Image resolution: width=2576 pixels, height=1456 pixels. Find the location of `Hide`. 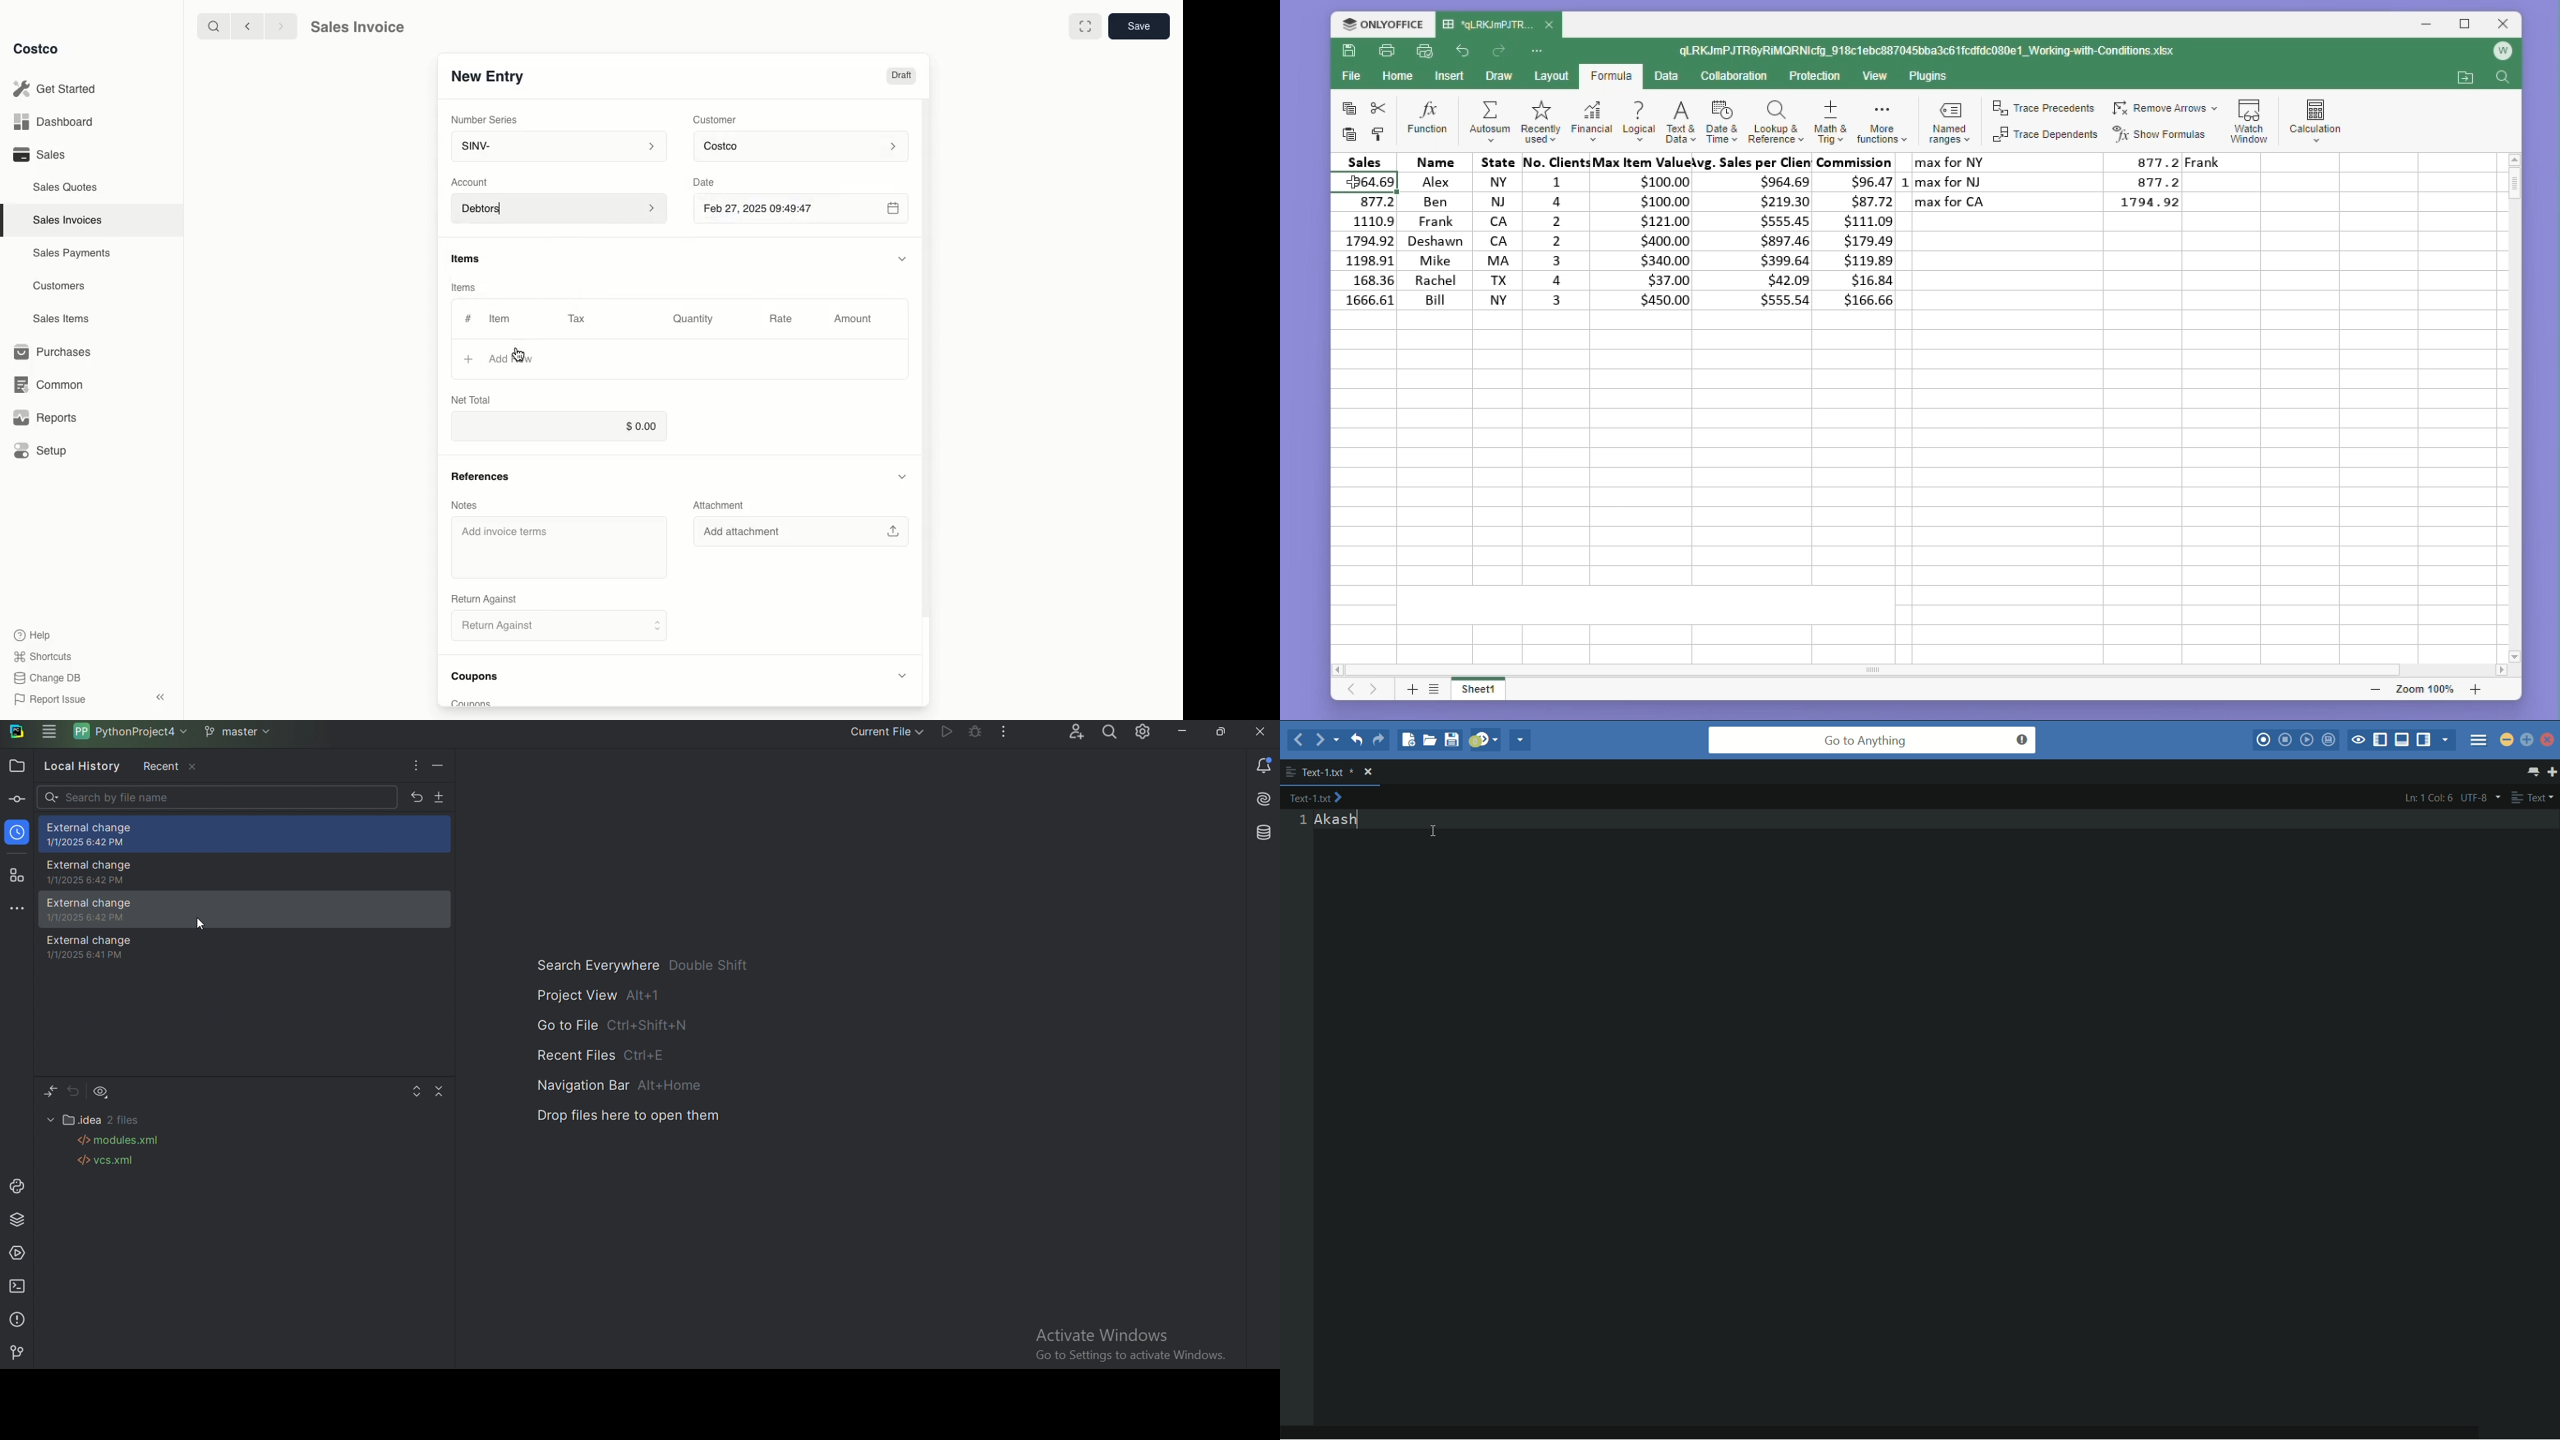

Hide is located at coordinates (902, 256).